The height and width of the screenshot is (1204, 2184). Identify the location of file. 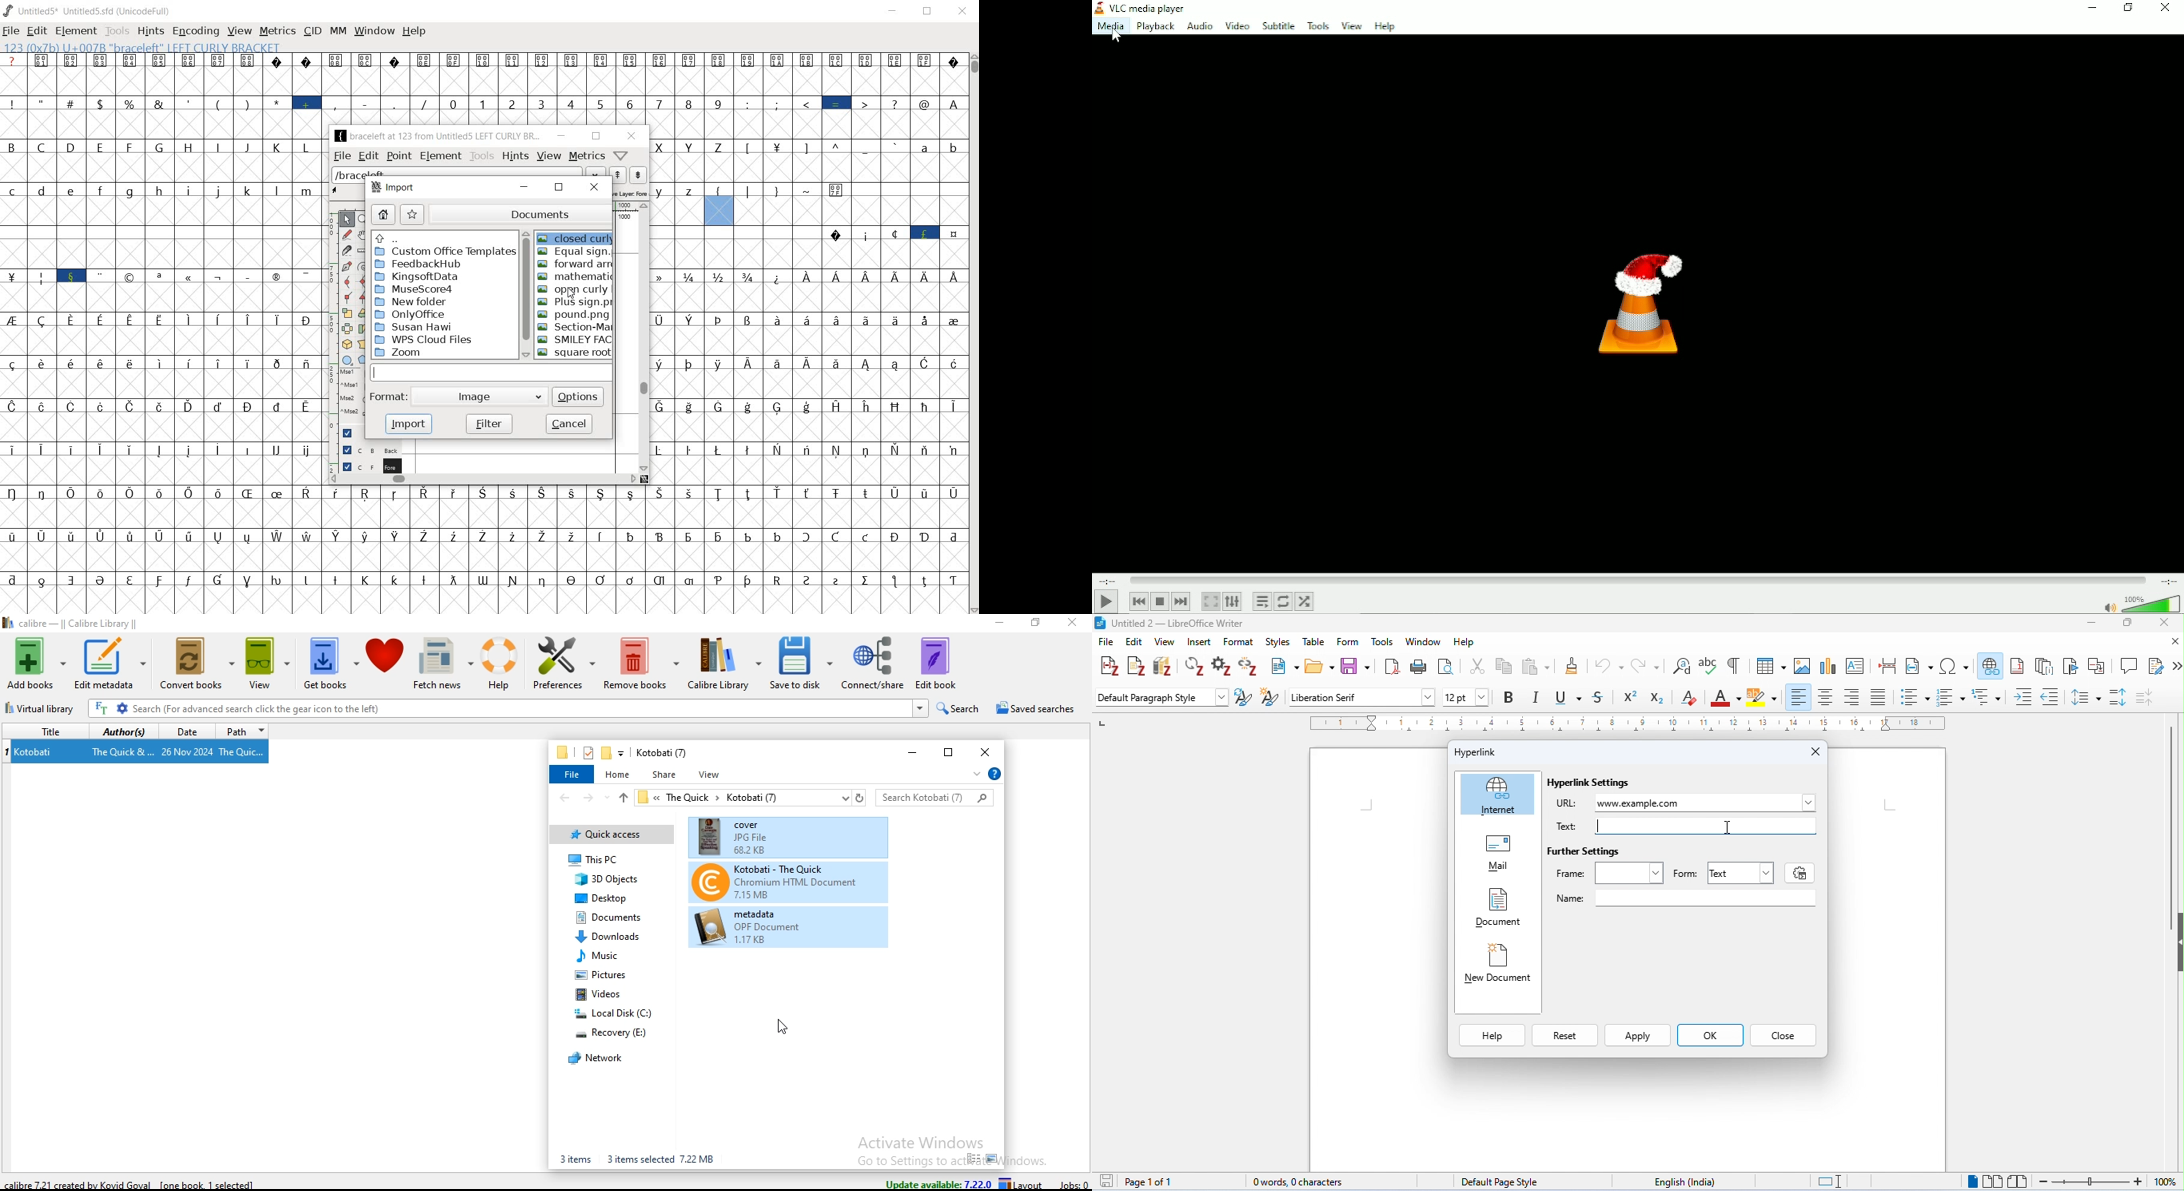
(1107, 642).